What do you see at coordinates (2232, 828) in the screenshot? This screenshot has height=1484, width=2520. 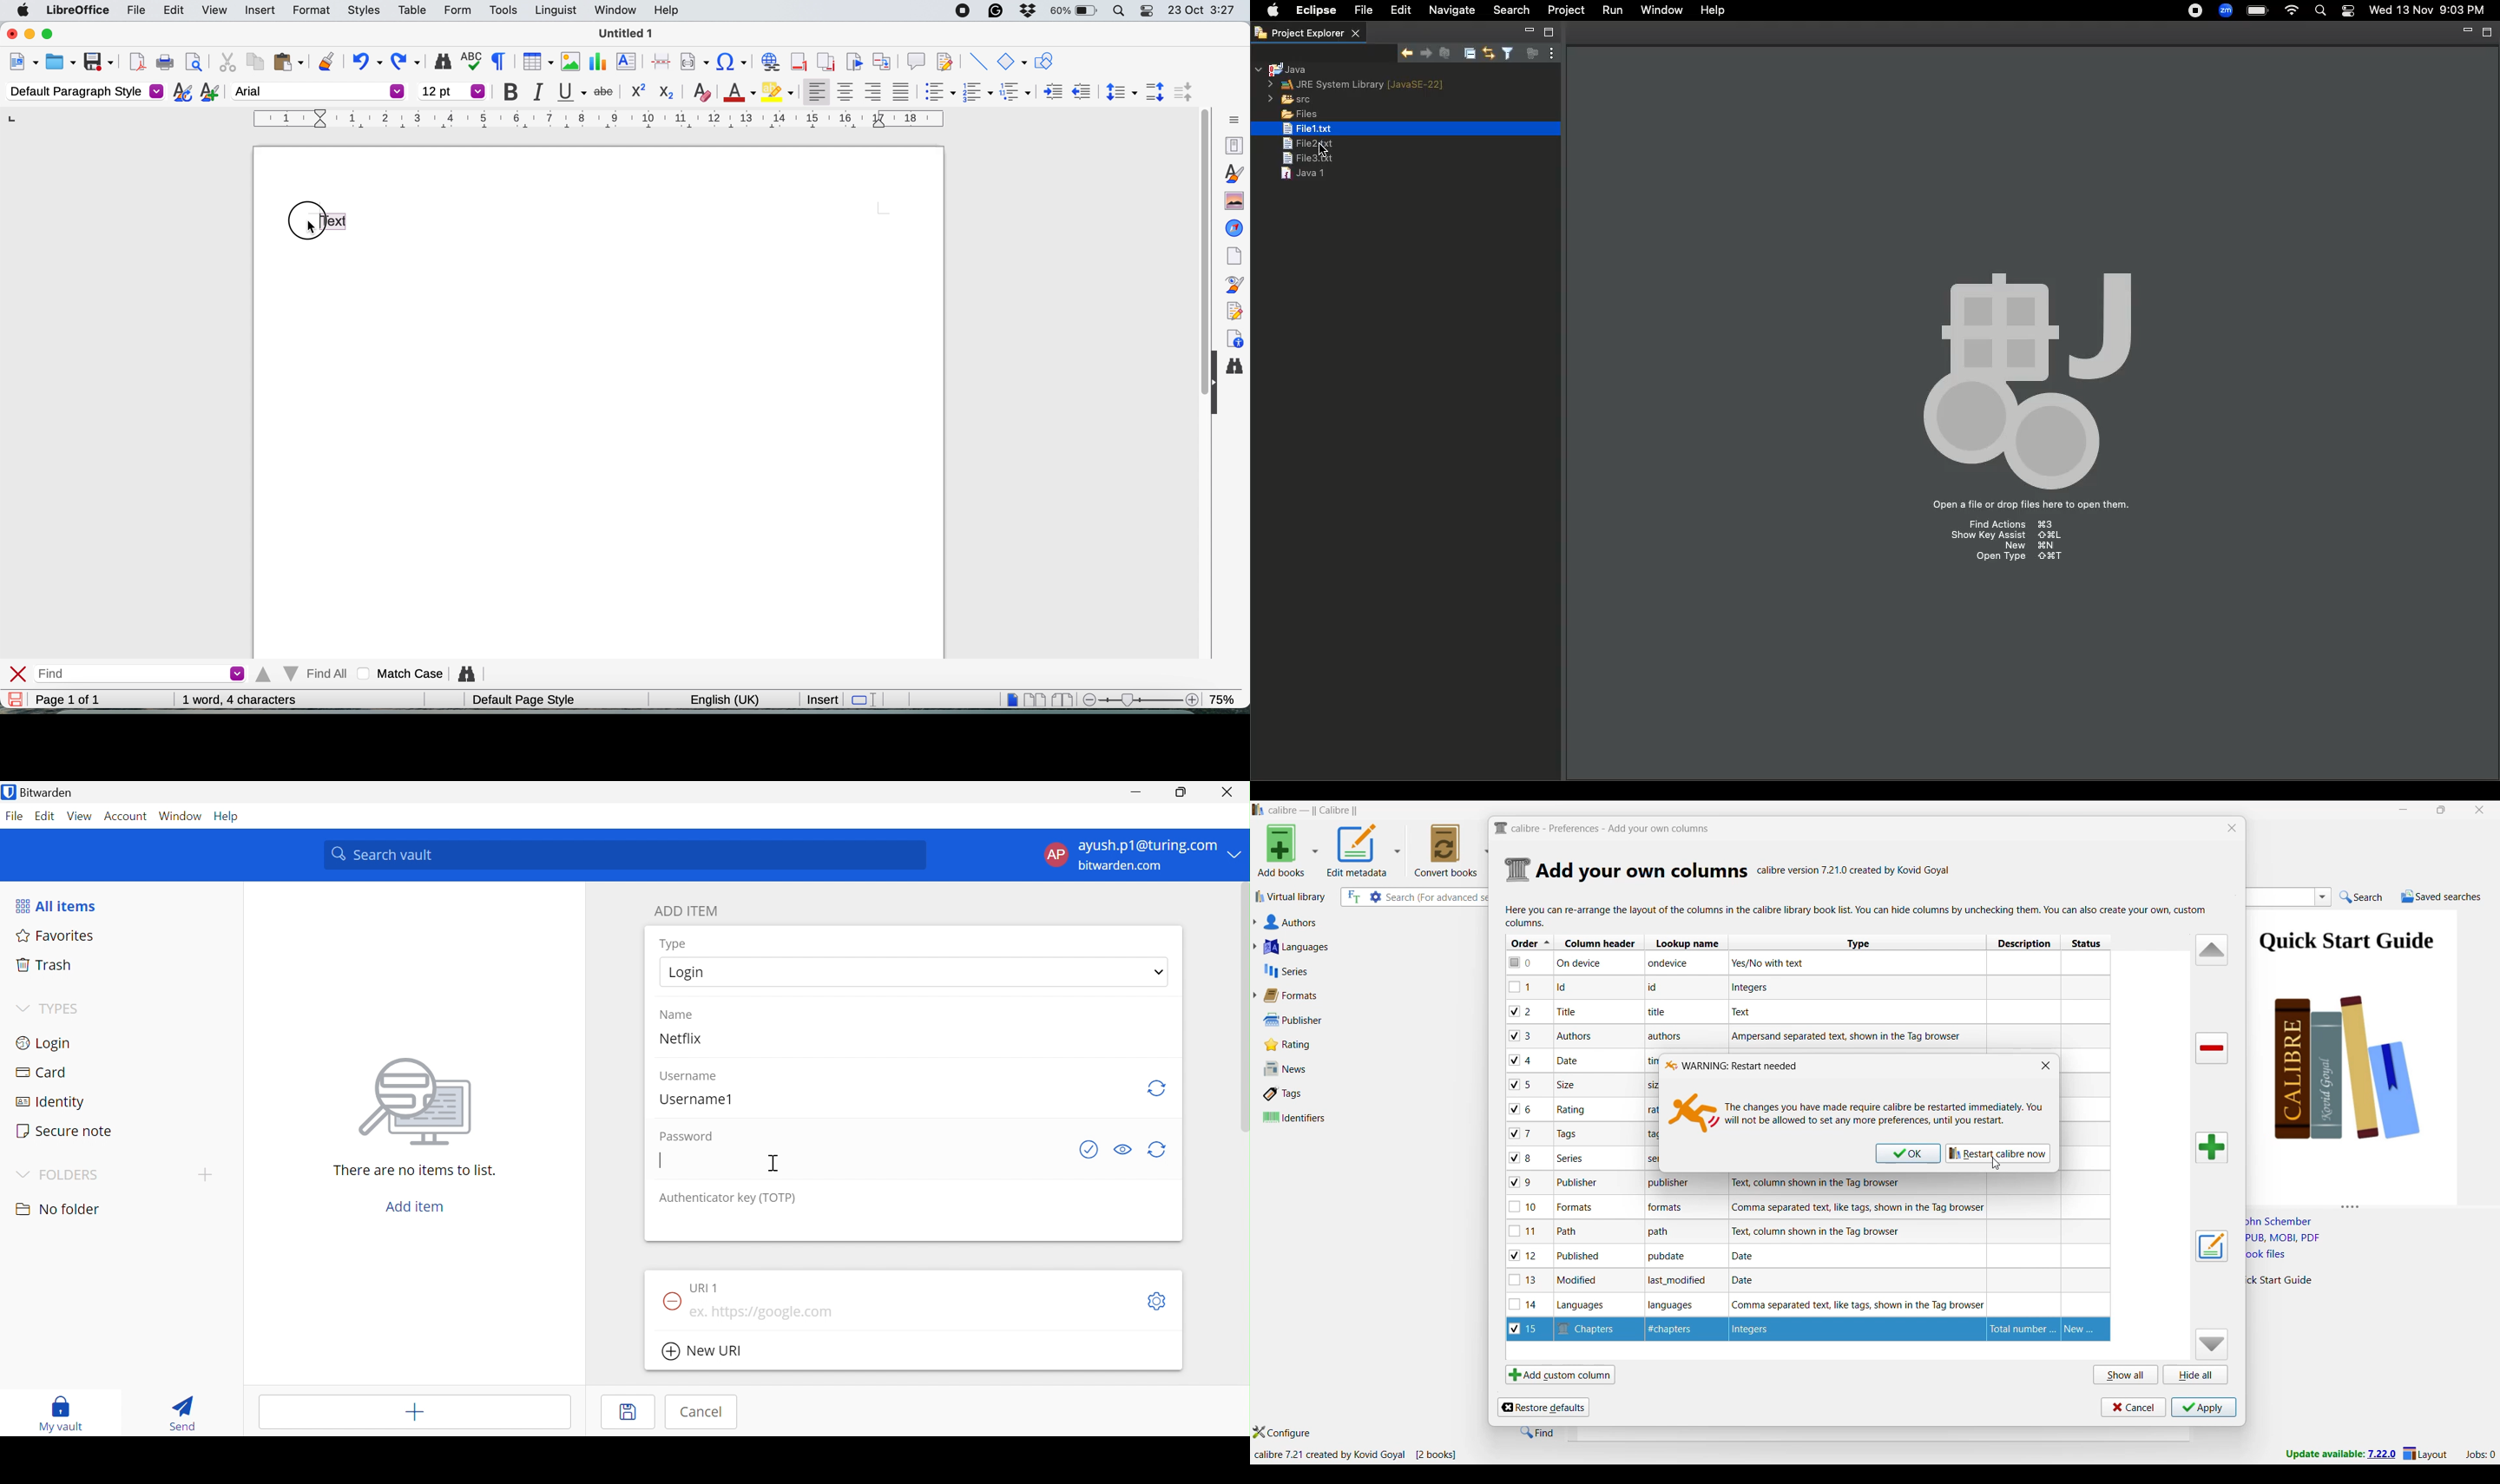 I see `Close window` at bounding box center [2232, 828].